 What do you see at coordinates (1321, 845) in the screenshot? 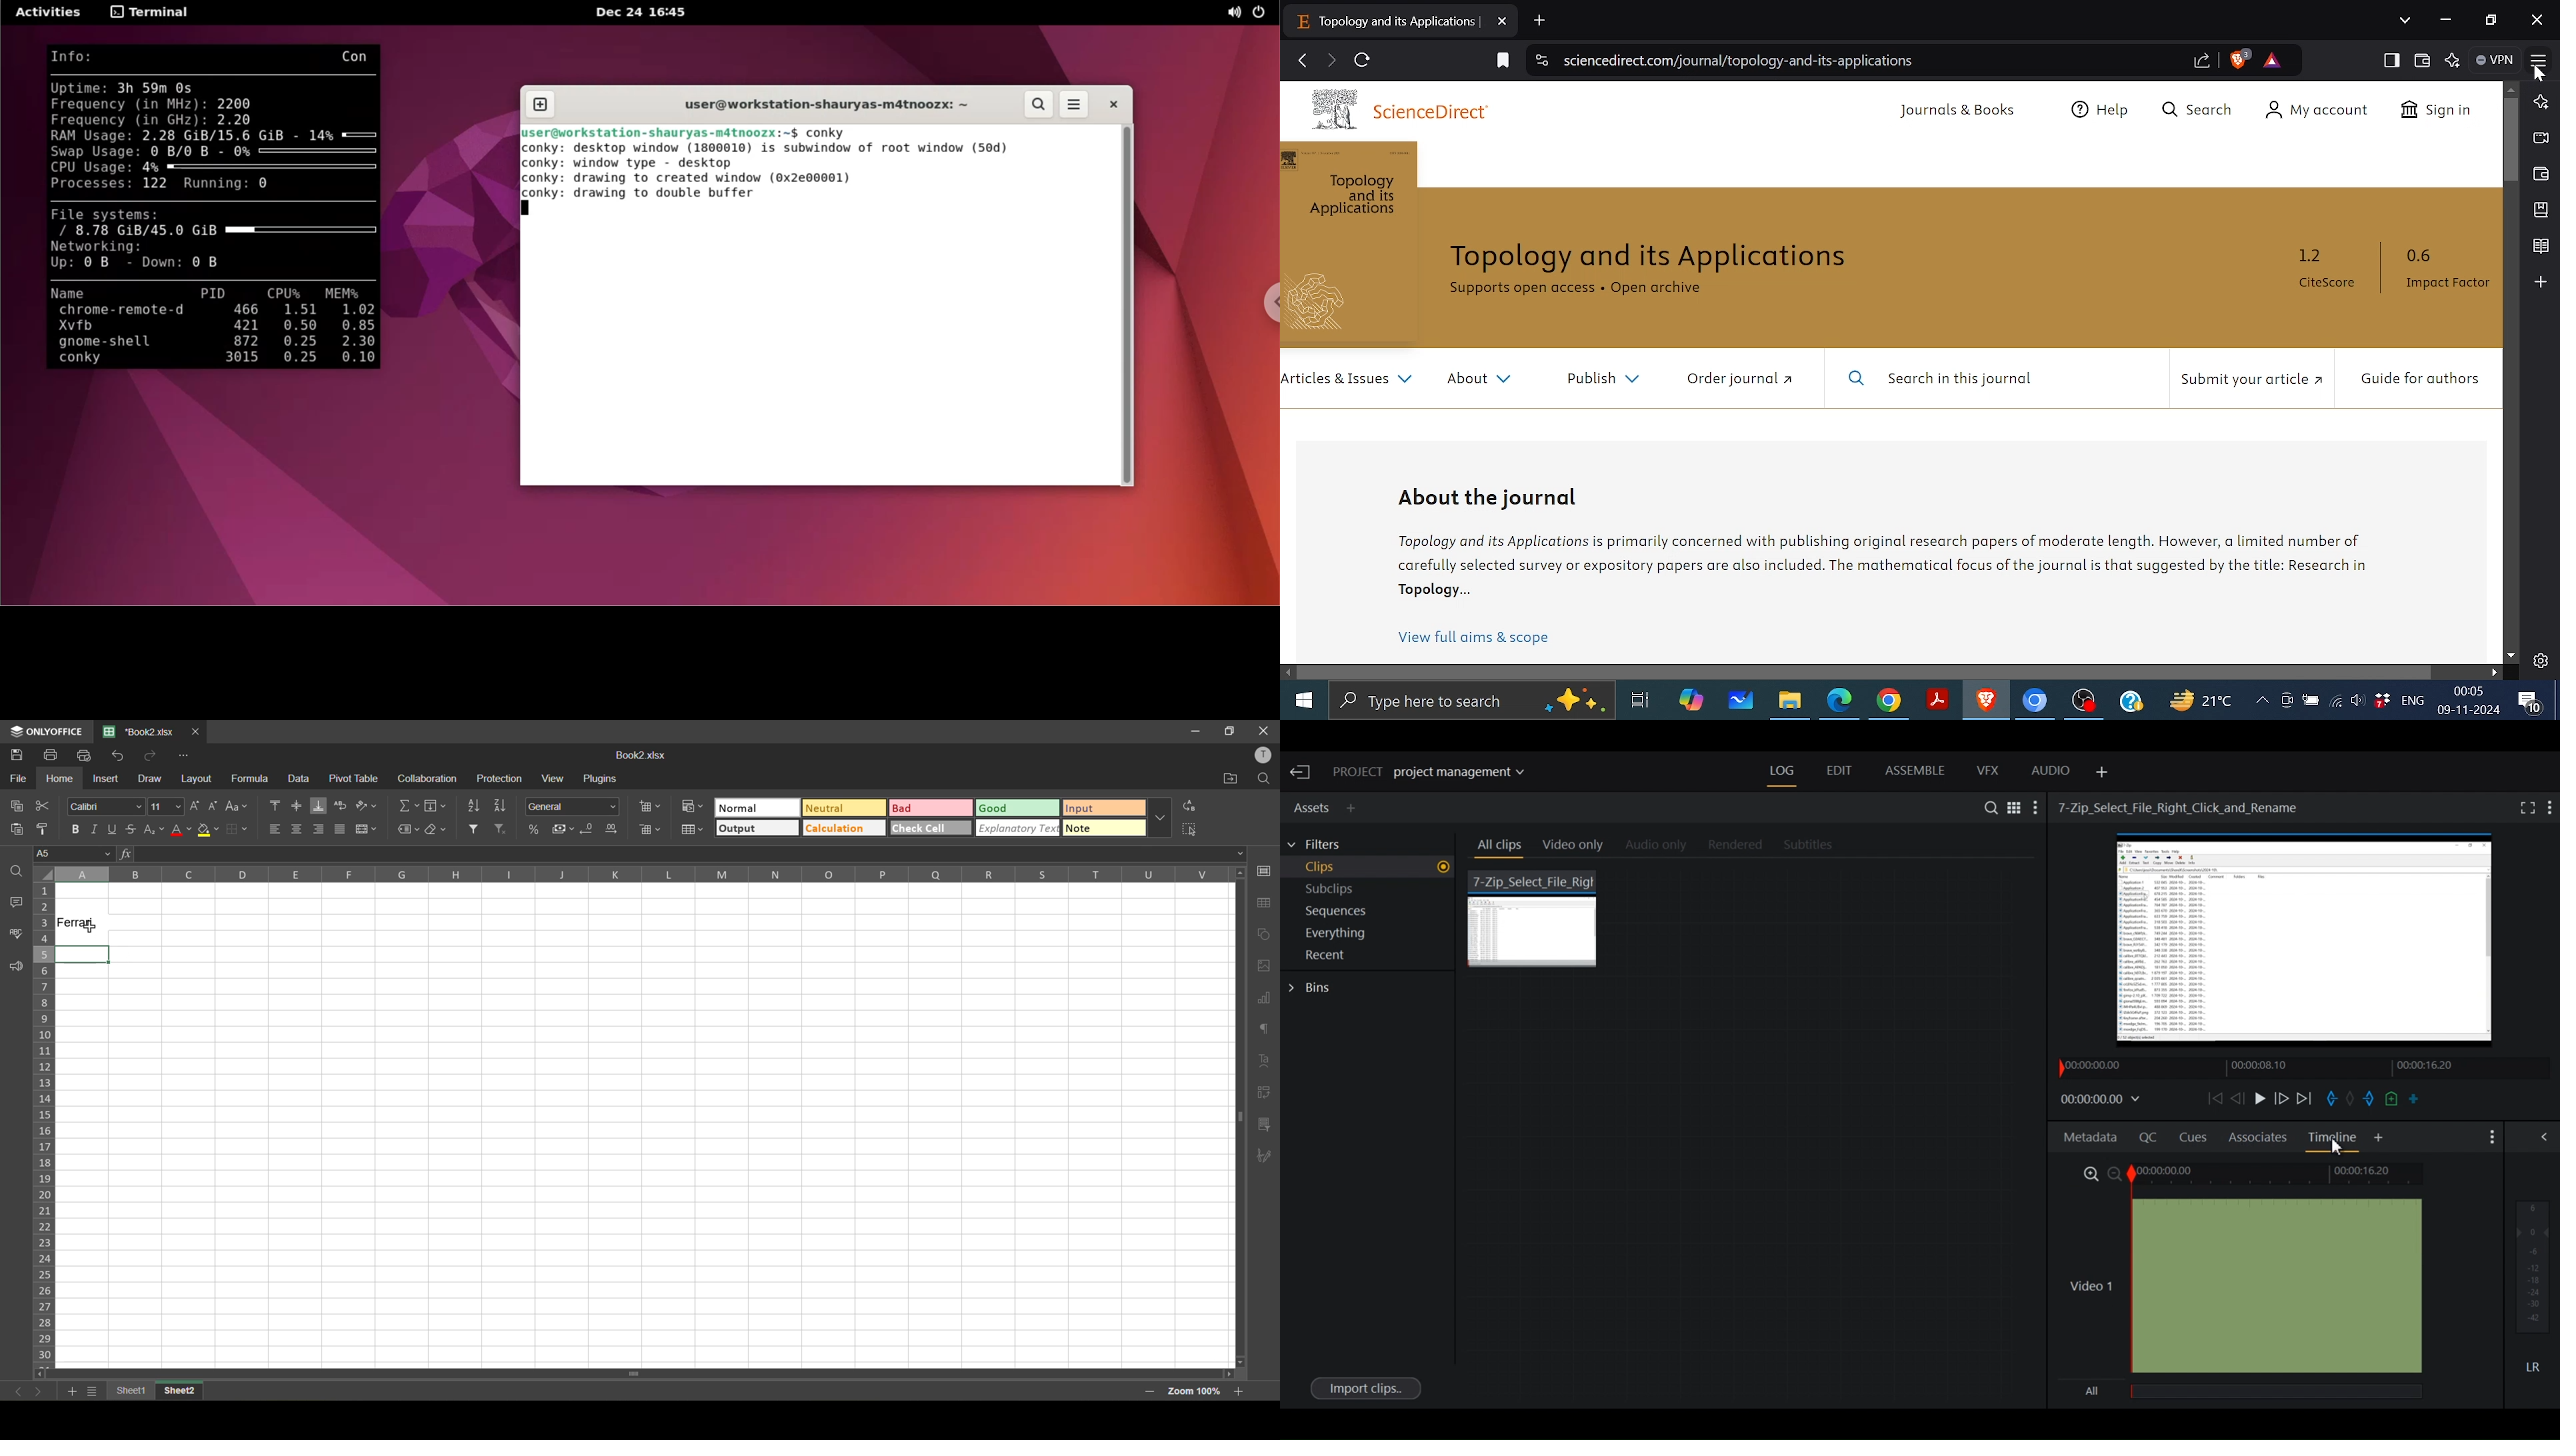
I see `Filters` at bounding box center [1321, 845].